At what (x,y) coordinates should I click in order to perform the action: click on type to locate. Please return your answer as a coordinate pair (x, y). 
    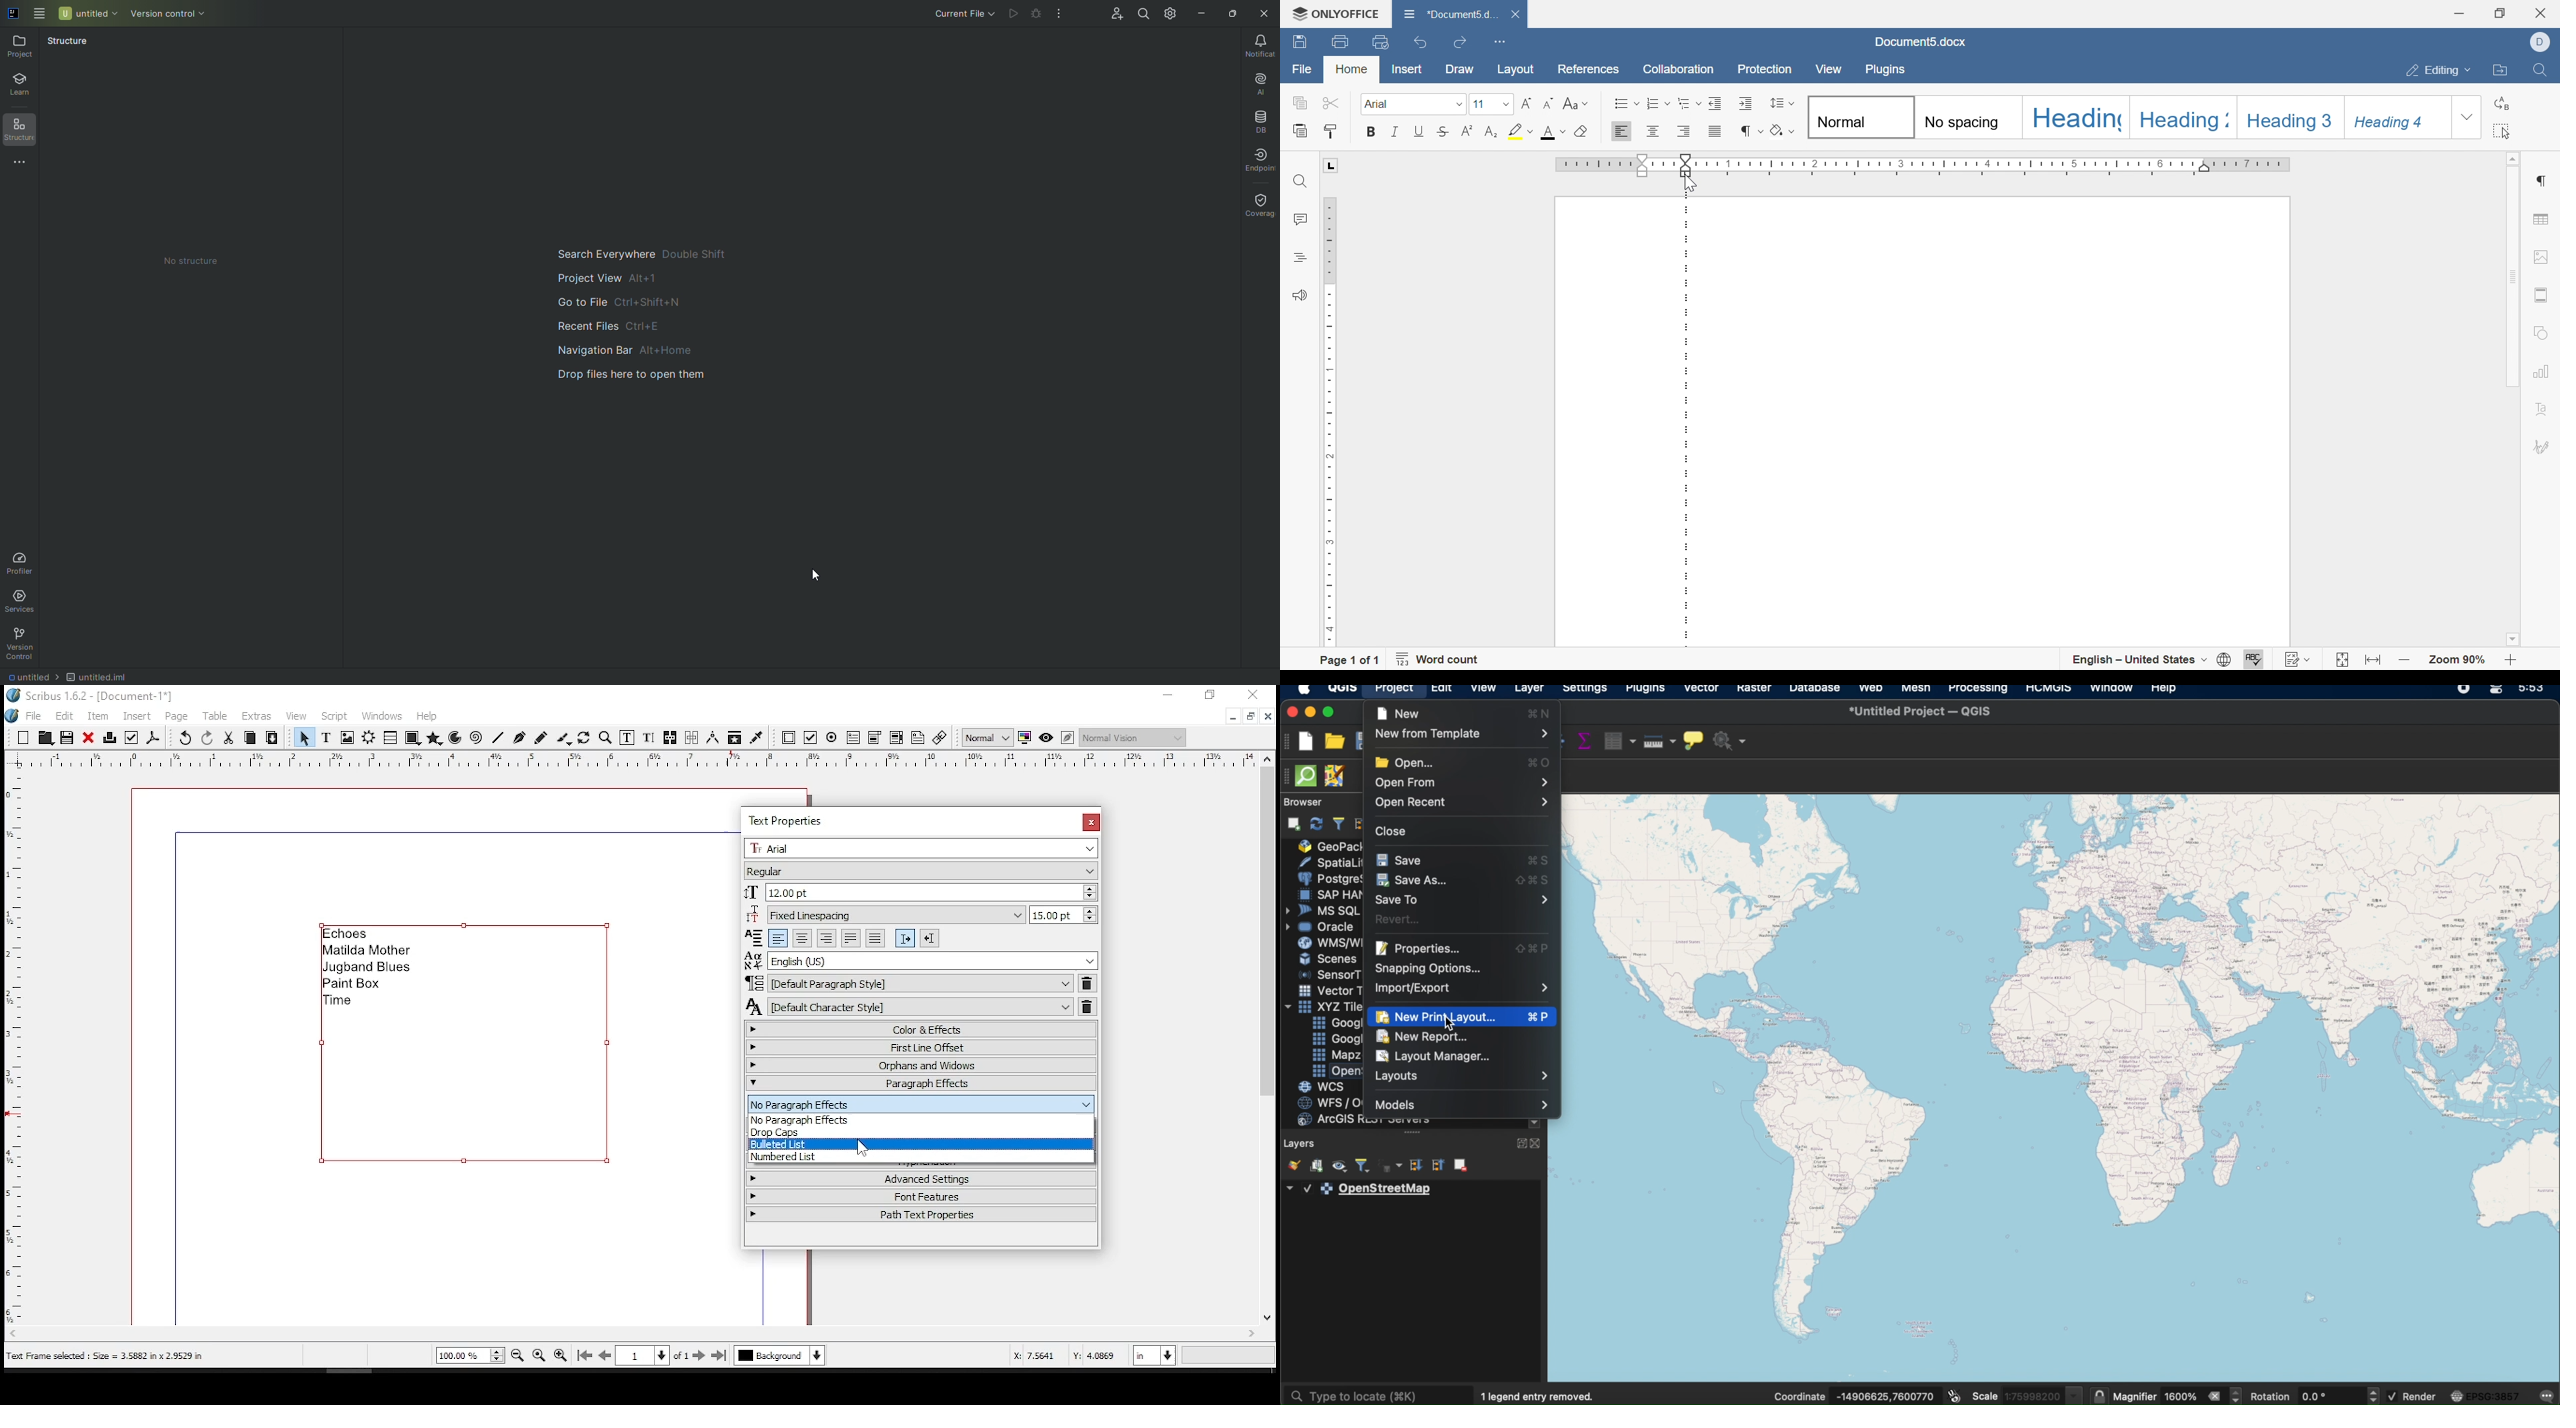
    Looking at the image, I should click on (1379, 1393).